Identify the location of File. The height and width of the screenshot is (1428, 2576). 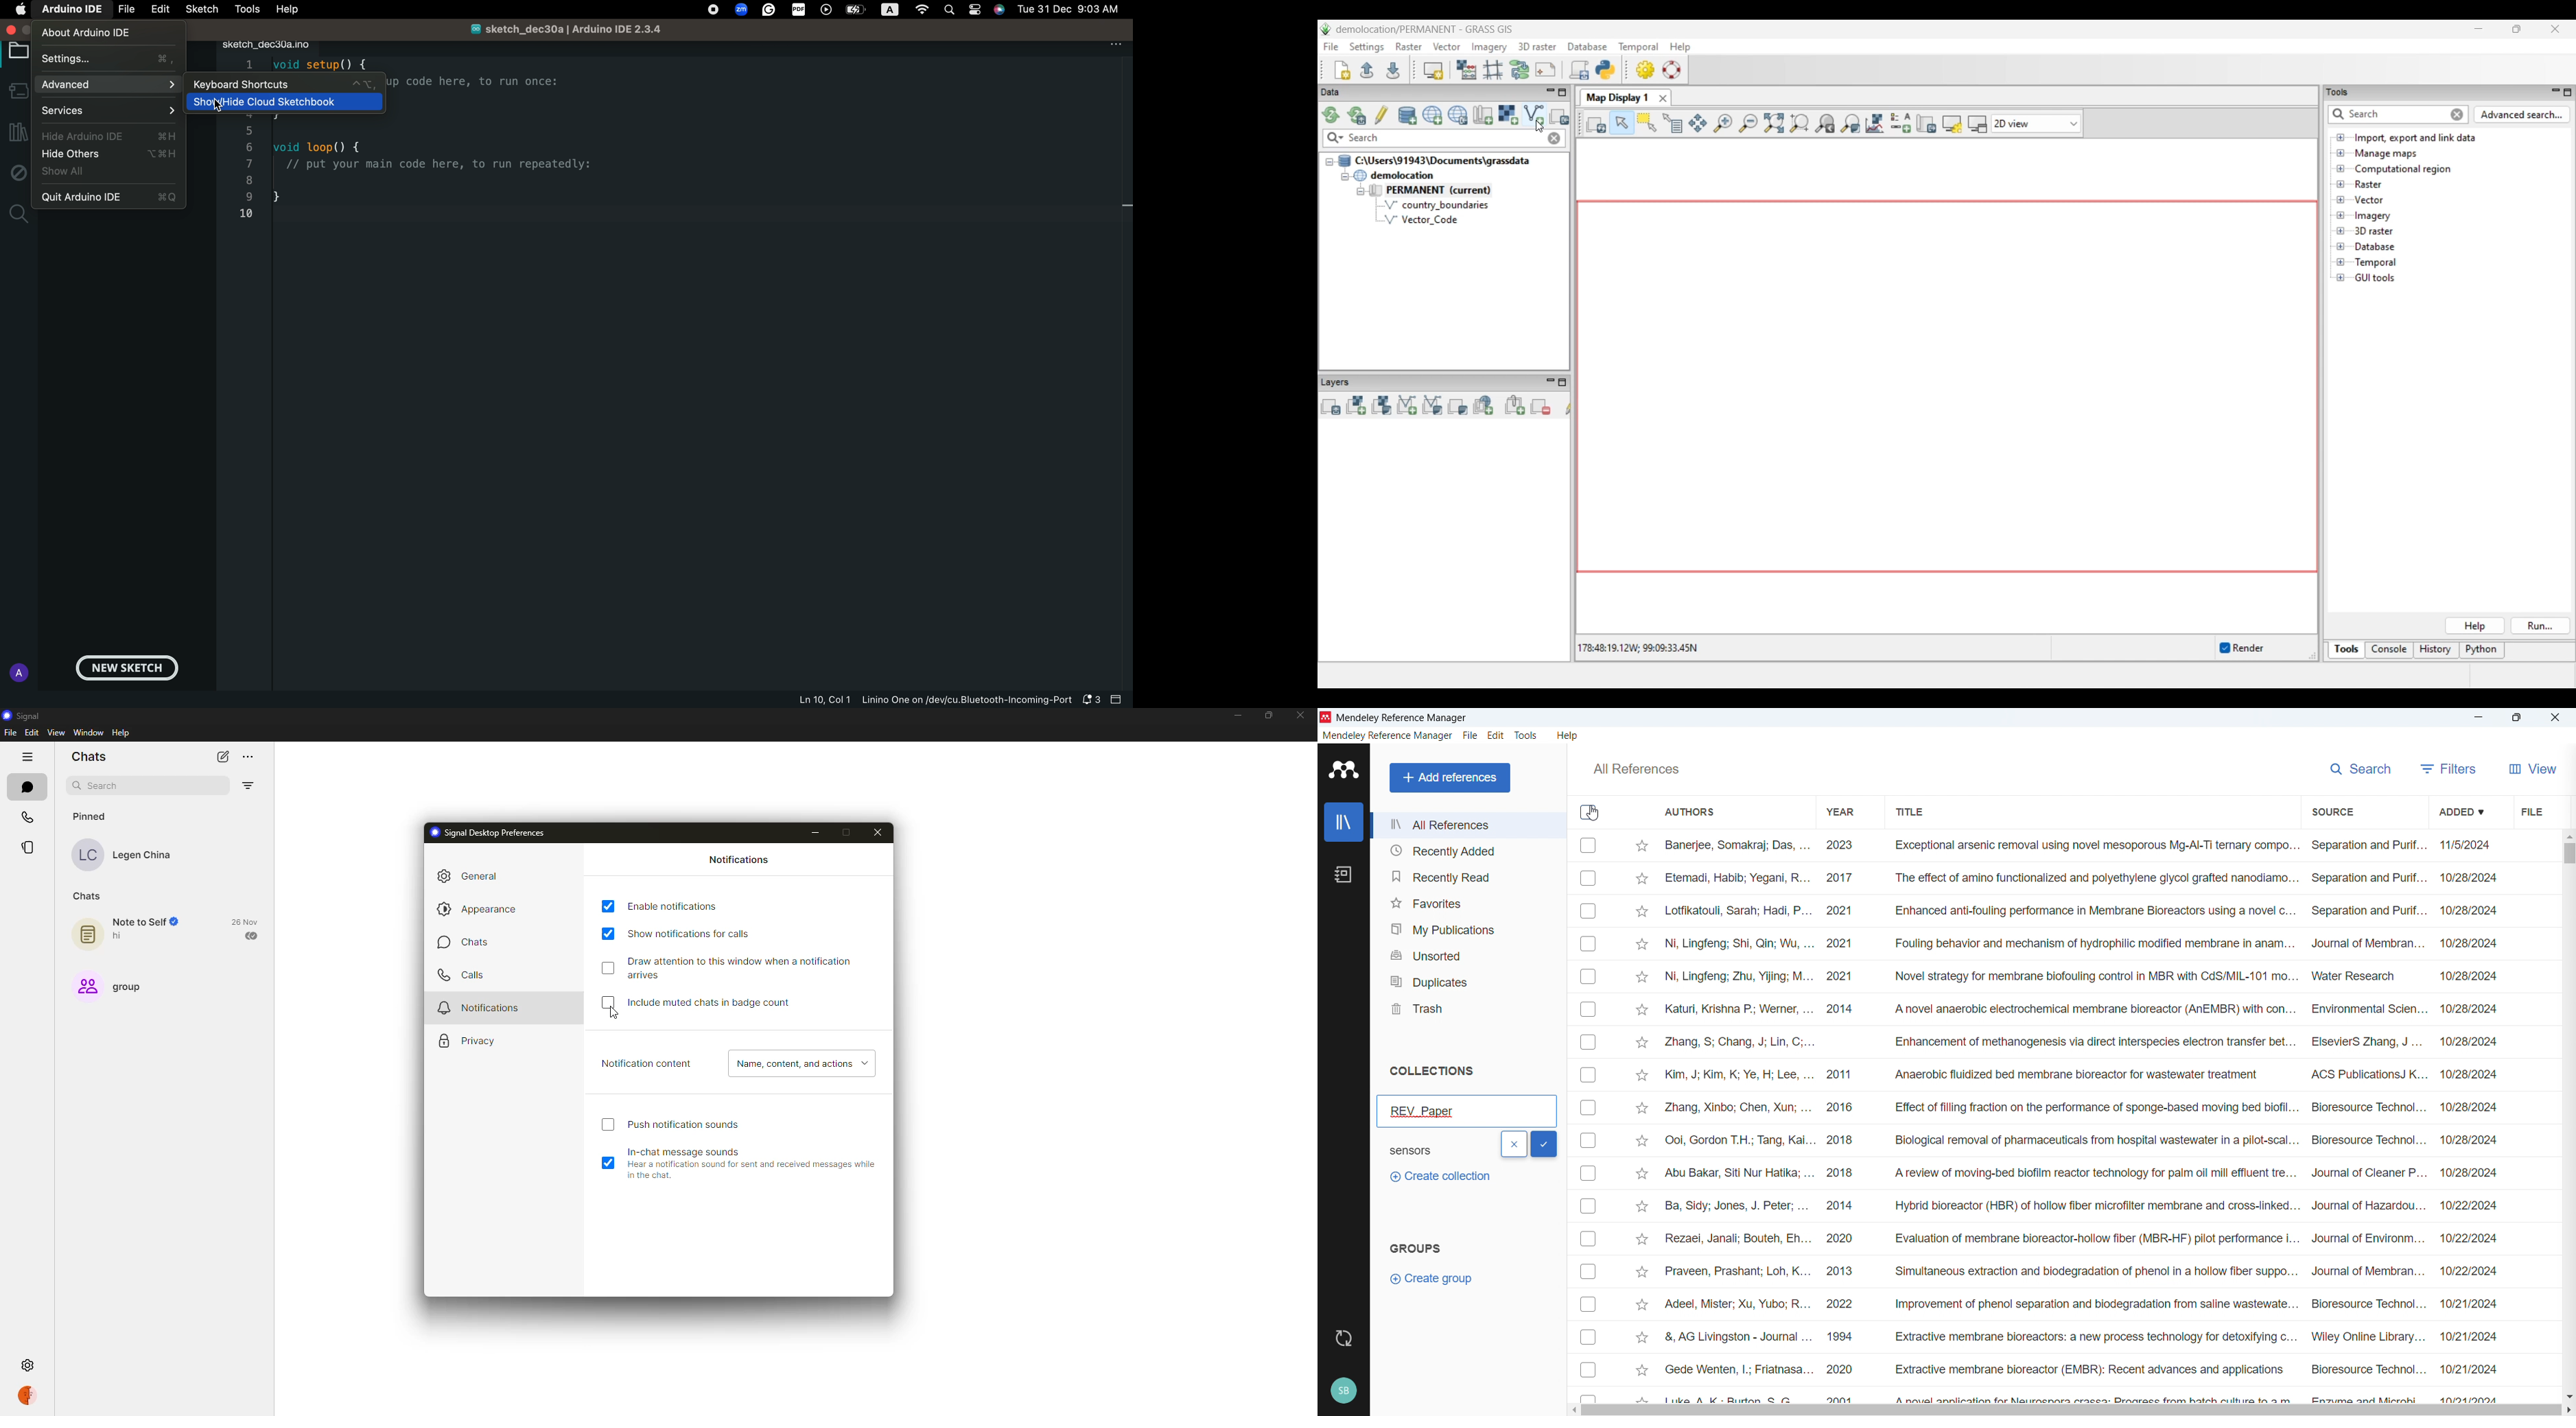
(2532, 810).